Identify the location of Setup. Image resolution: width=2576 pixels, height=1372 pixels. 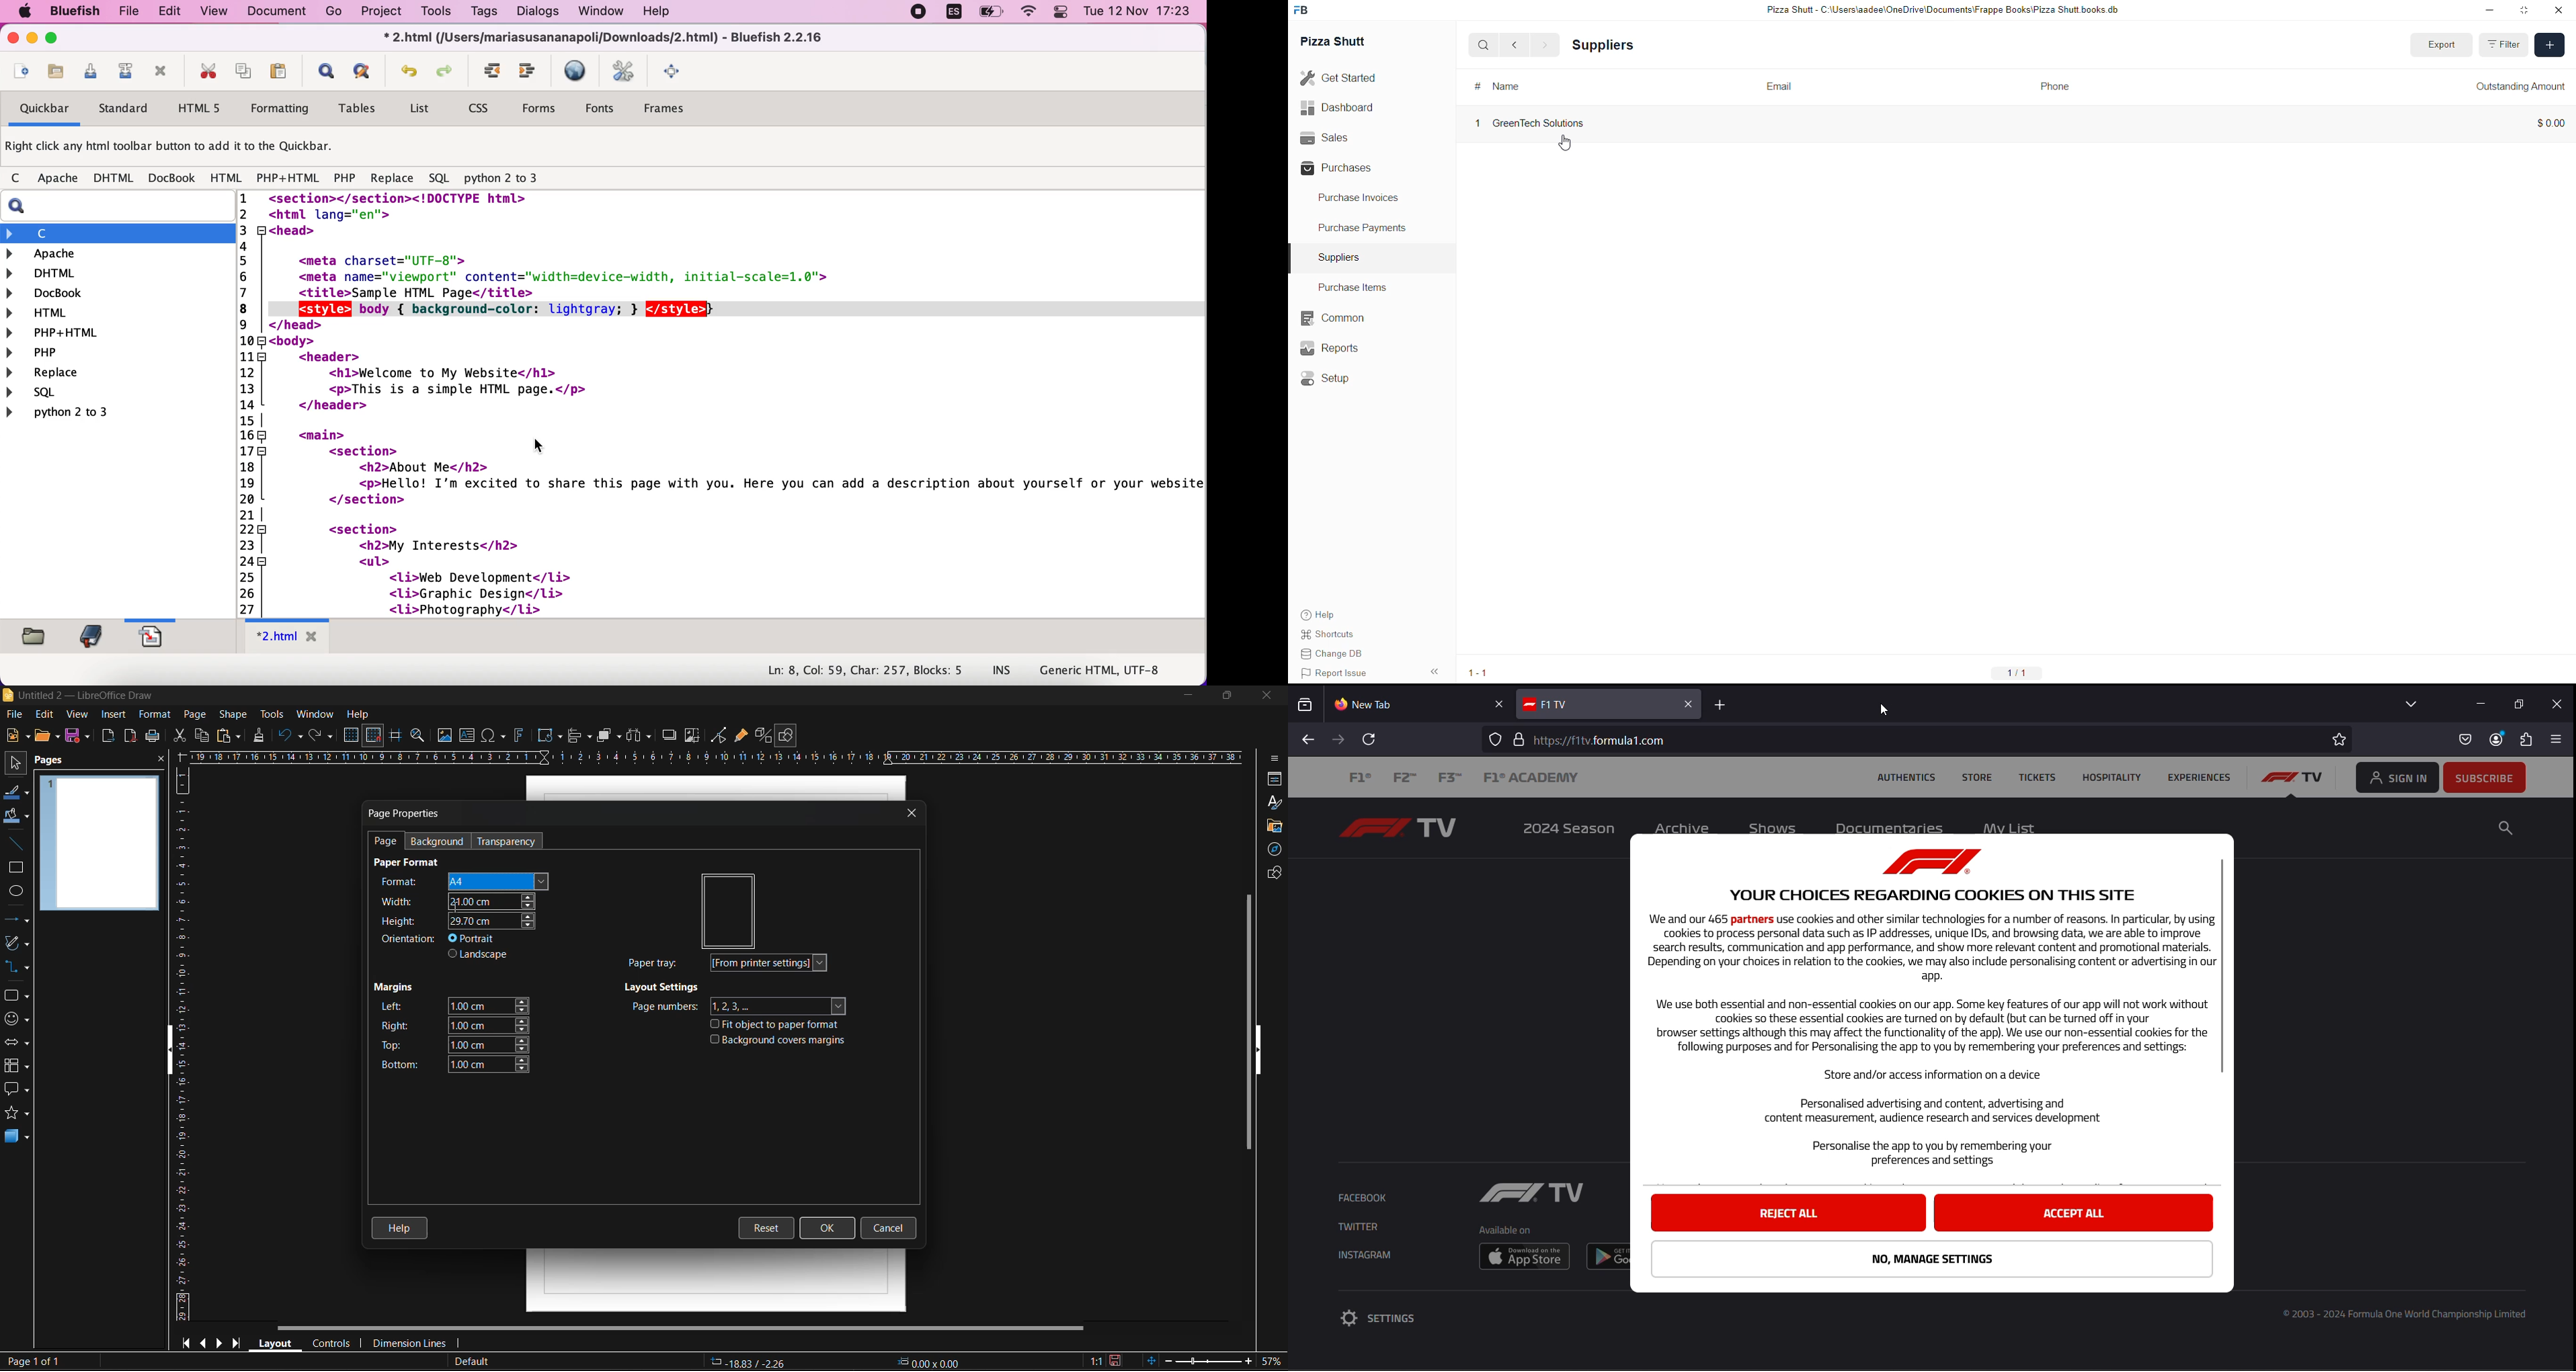
(1328, 377).